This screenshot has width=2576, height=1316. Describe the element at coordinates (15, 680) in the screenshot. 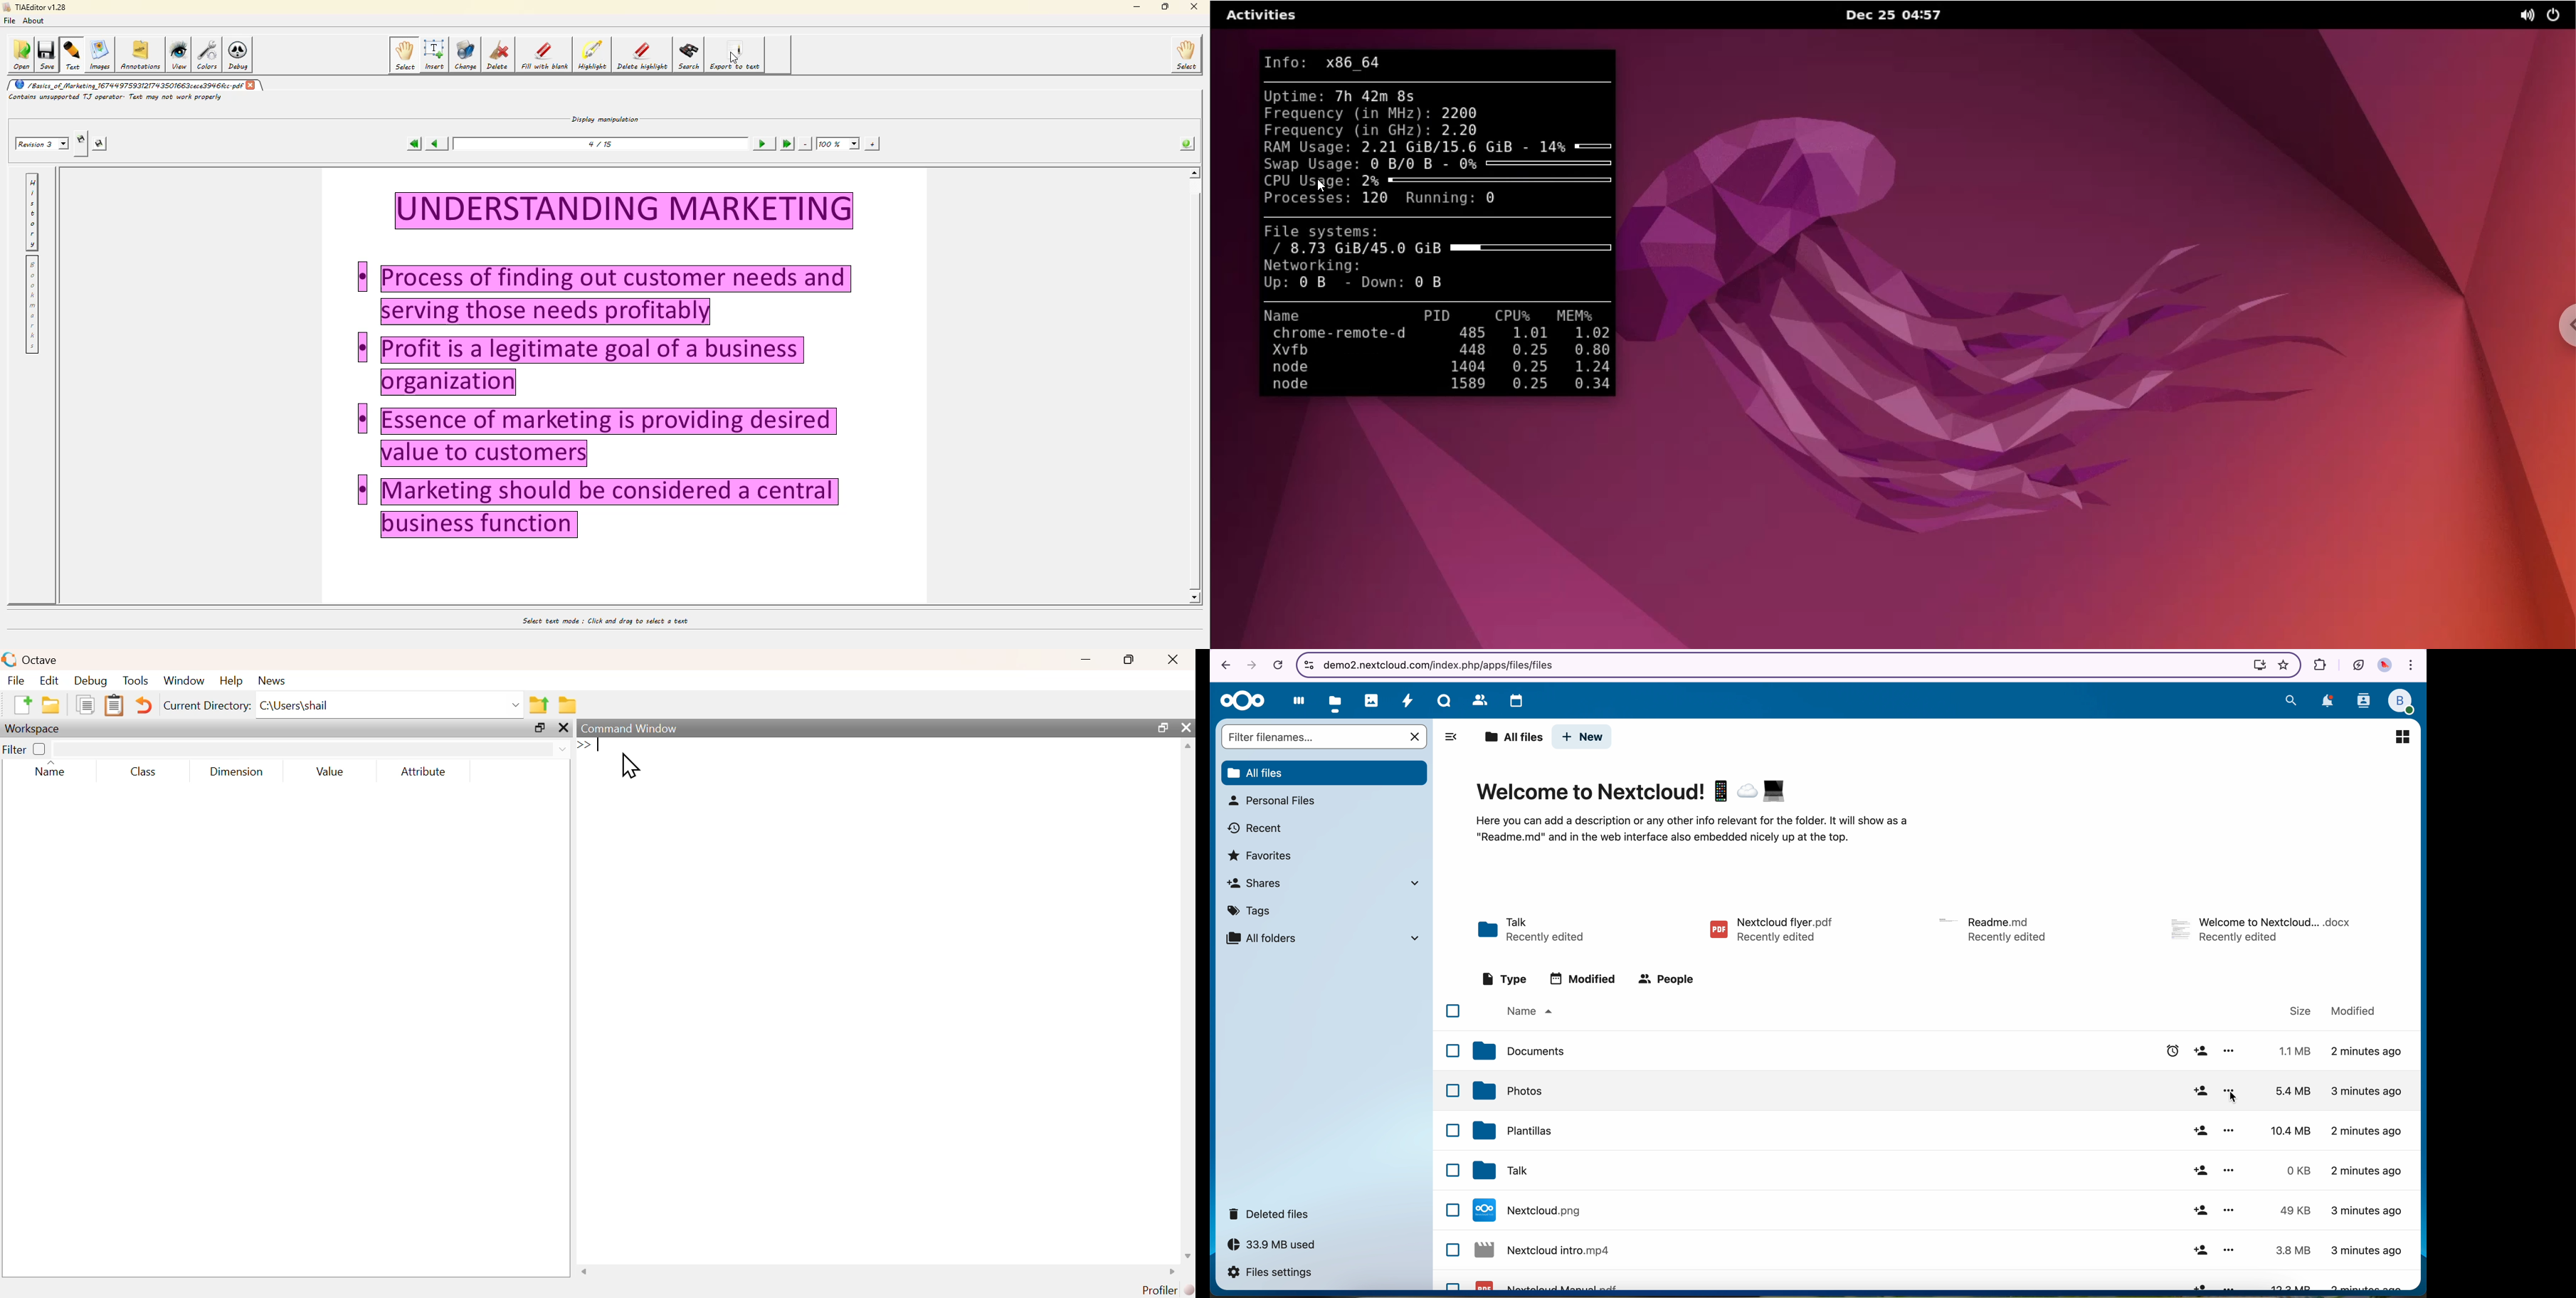

I see `File` at that location.